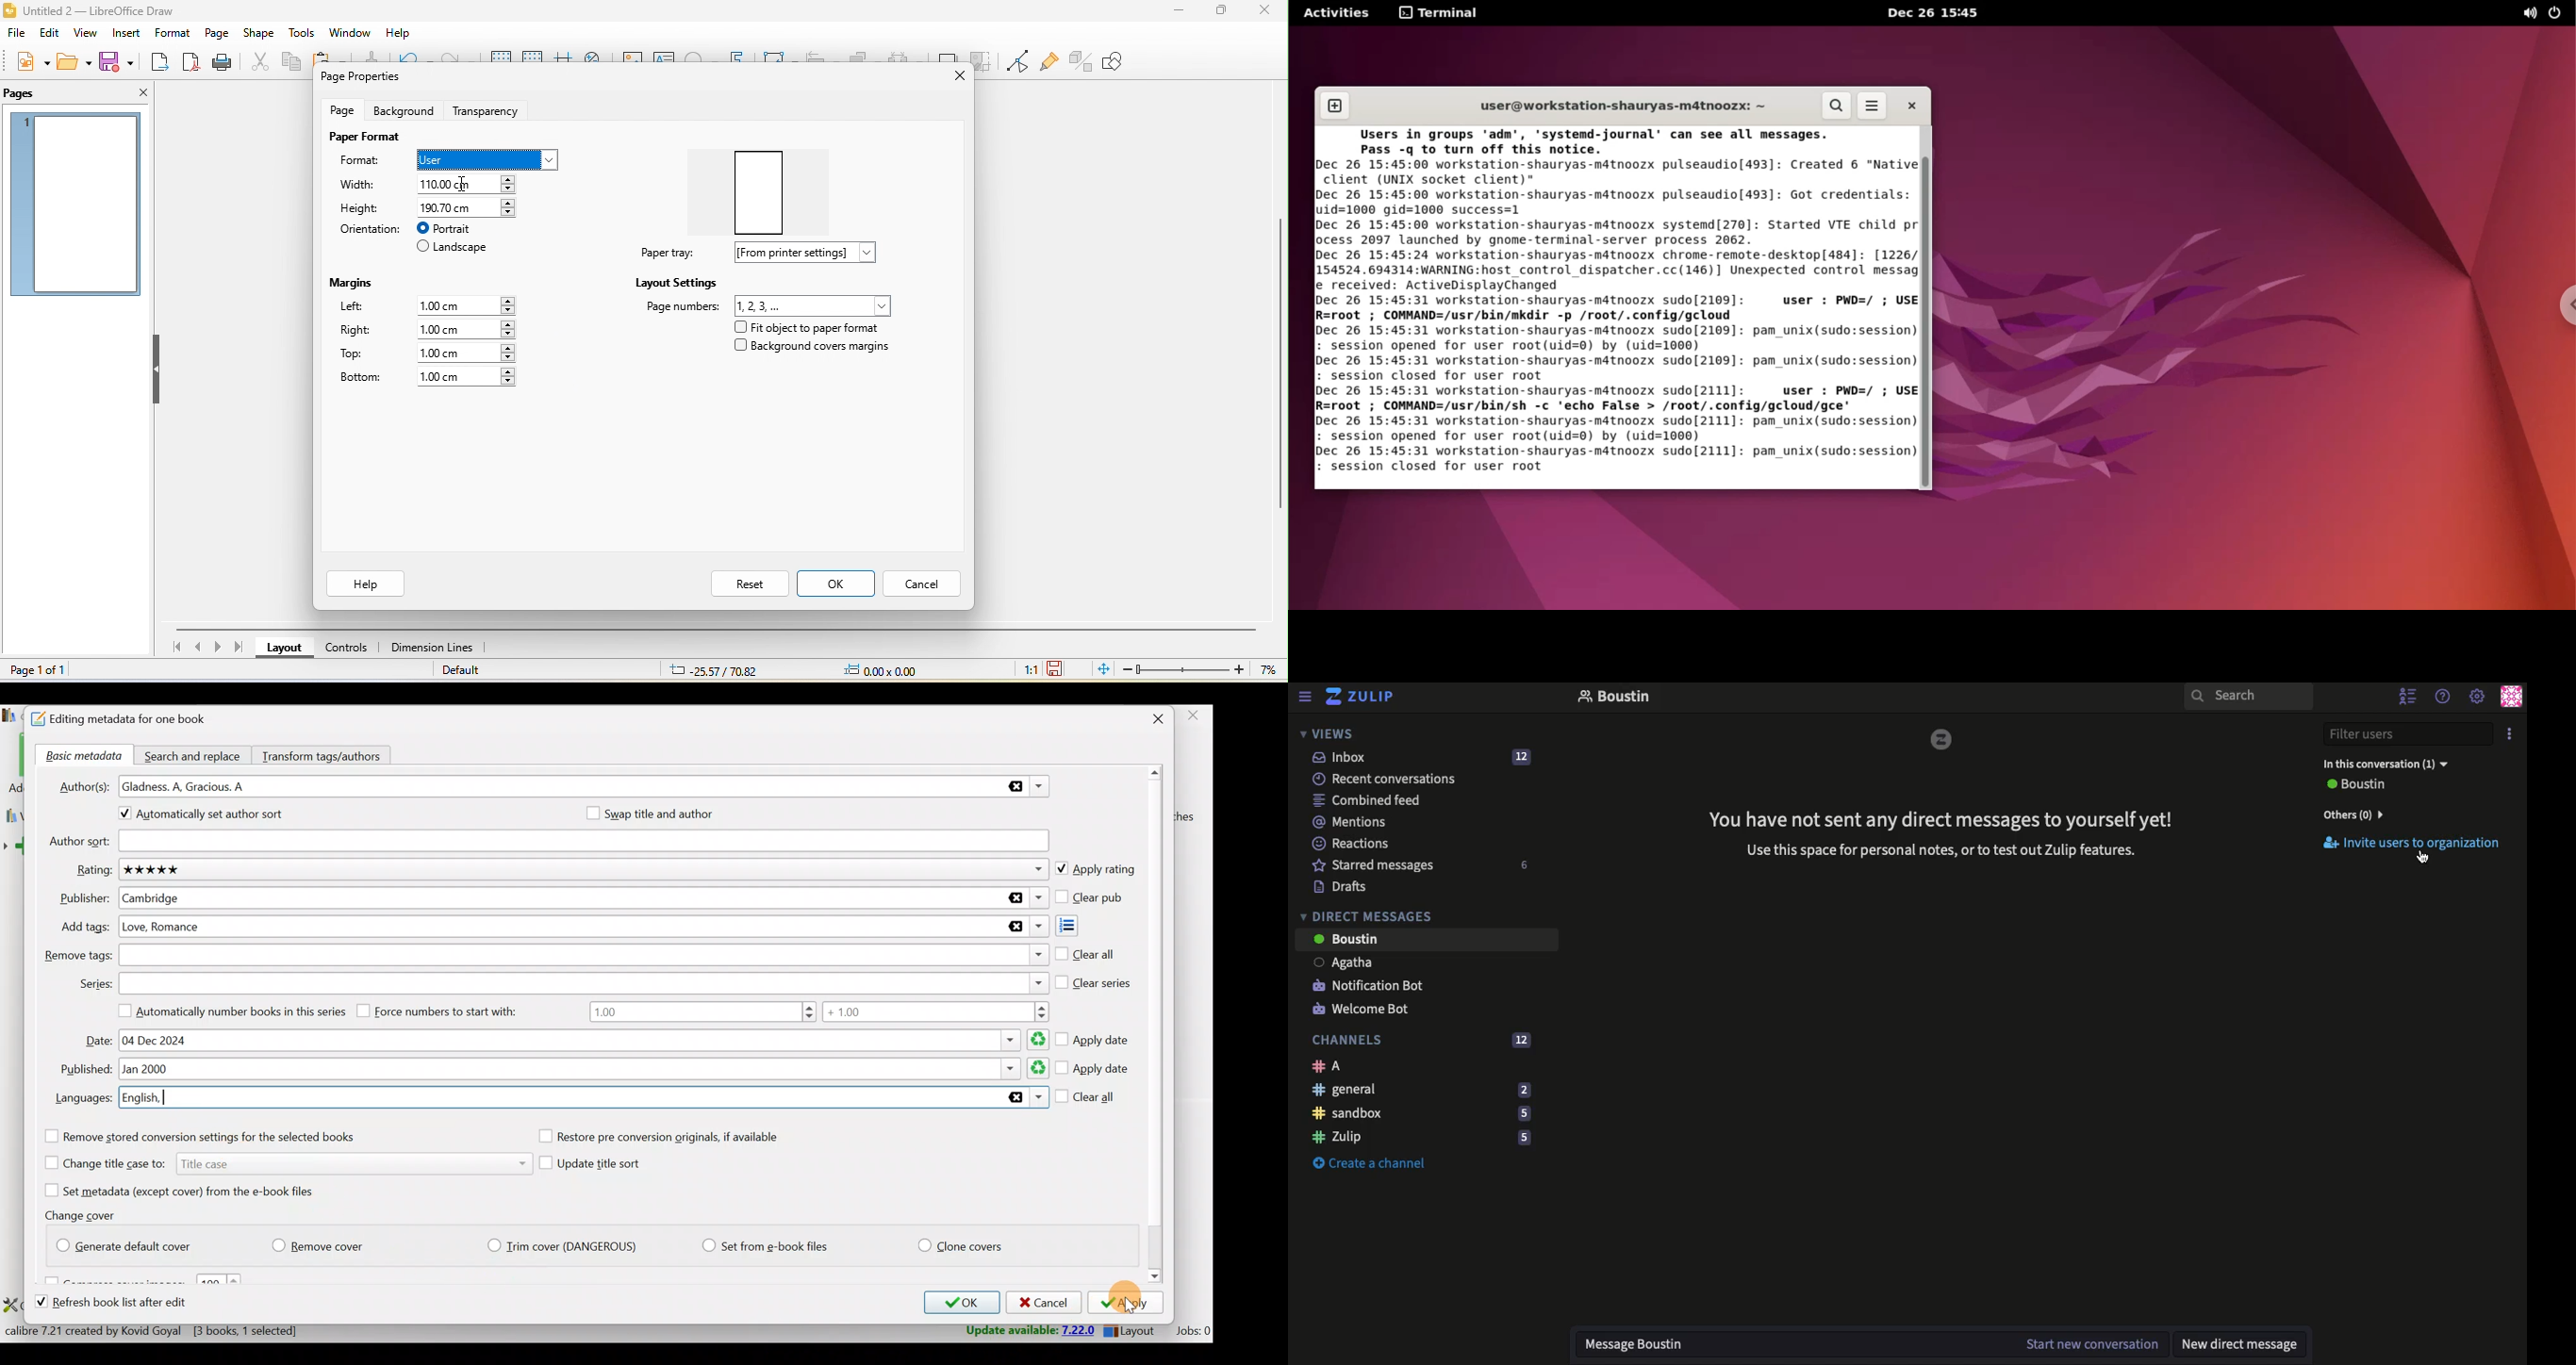 Image resolution: width=2576 pixels, height=1372 pixels. Describe the element at coordinates (819, 1014) in the screenshot. I see `Number range` at that location.